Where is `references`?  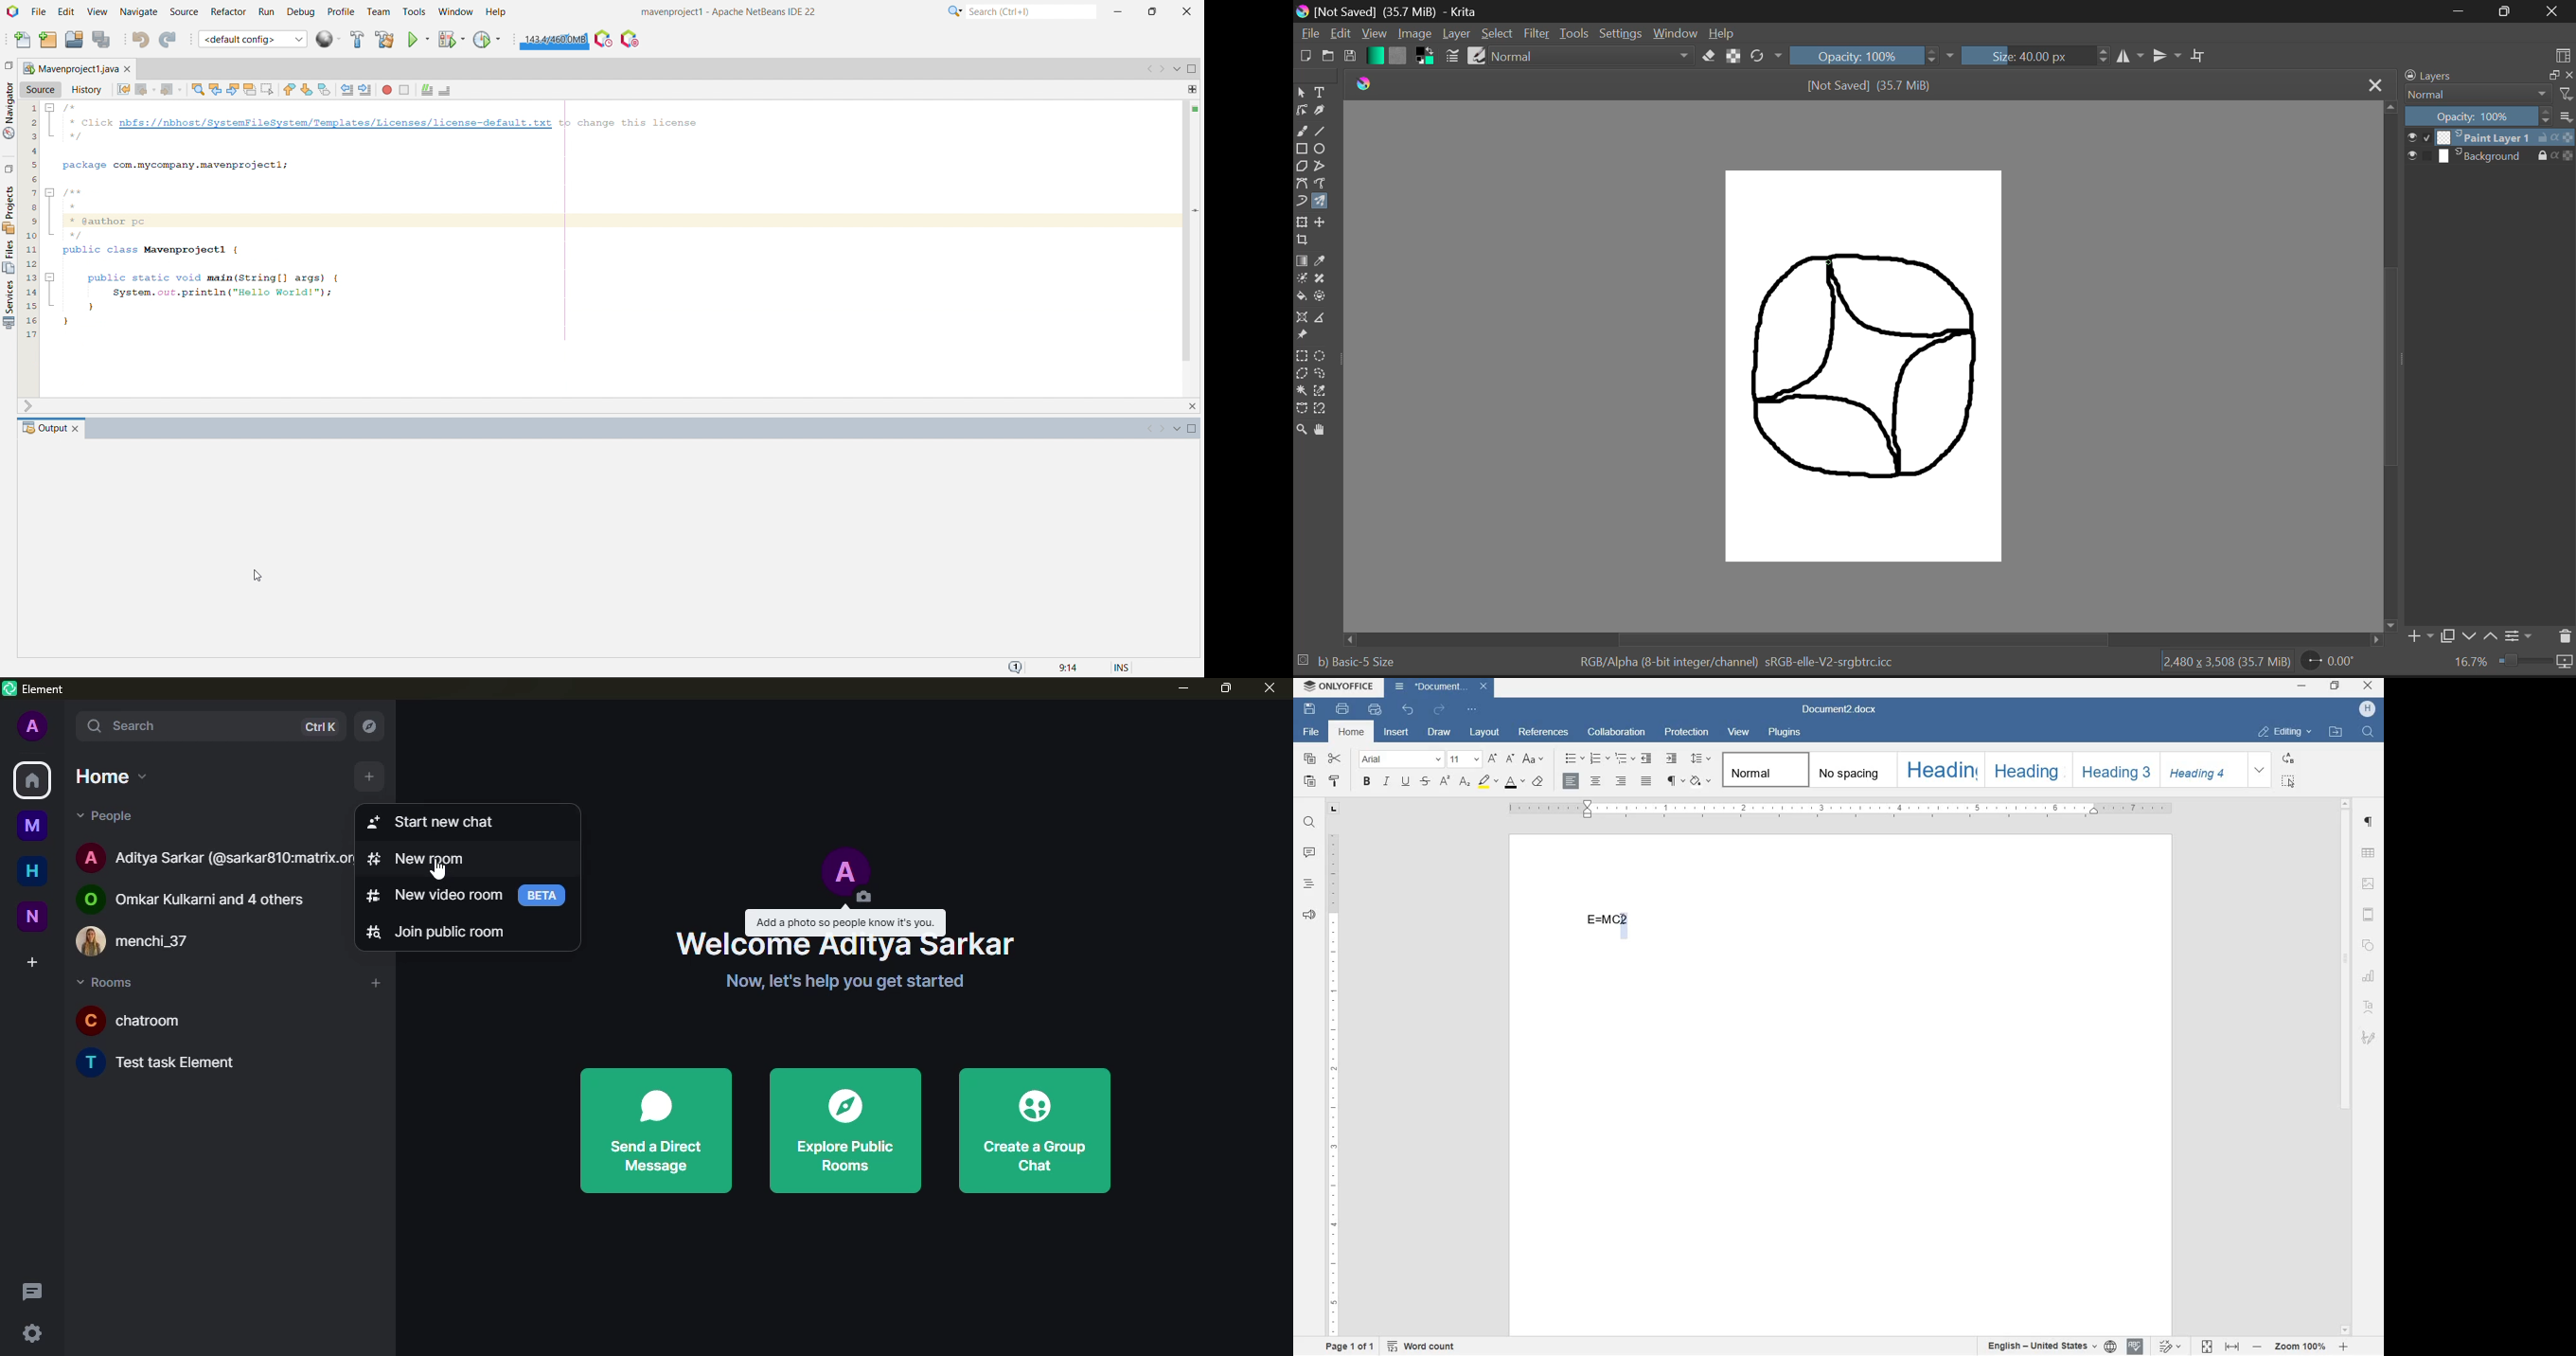
references is located at coordinates (1546, 731).